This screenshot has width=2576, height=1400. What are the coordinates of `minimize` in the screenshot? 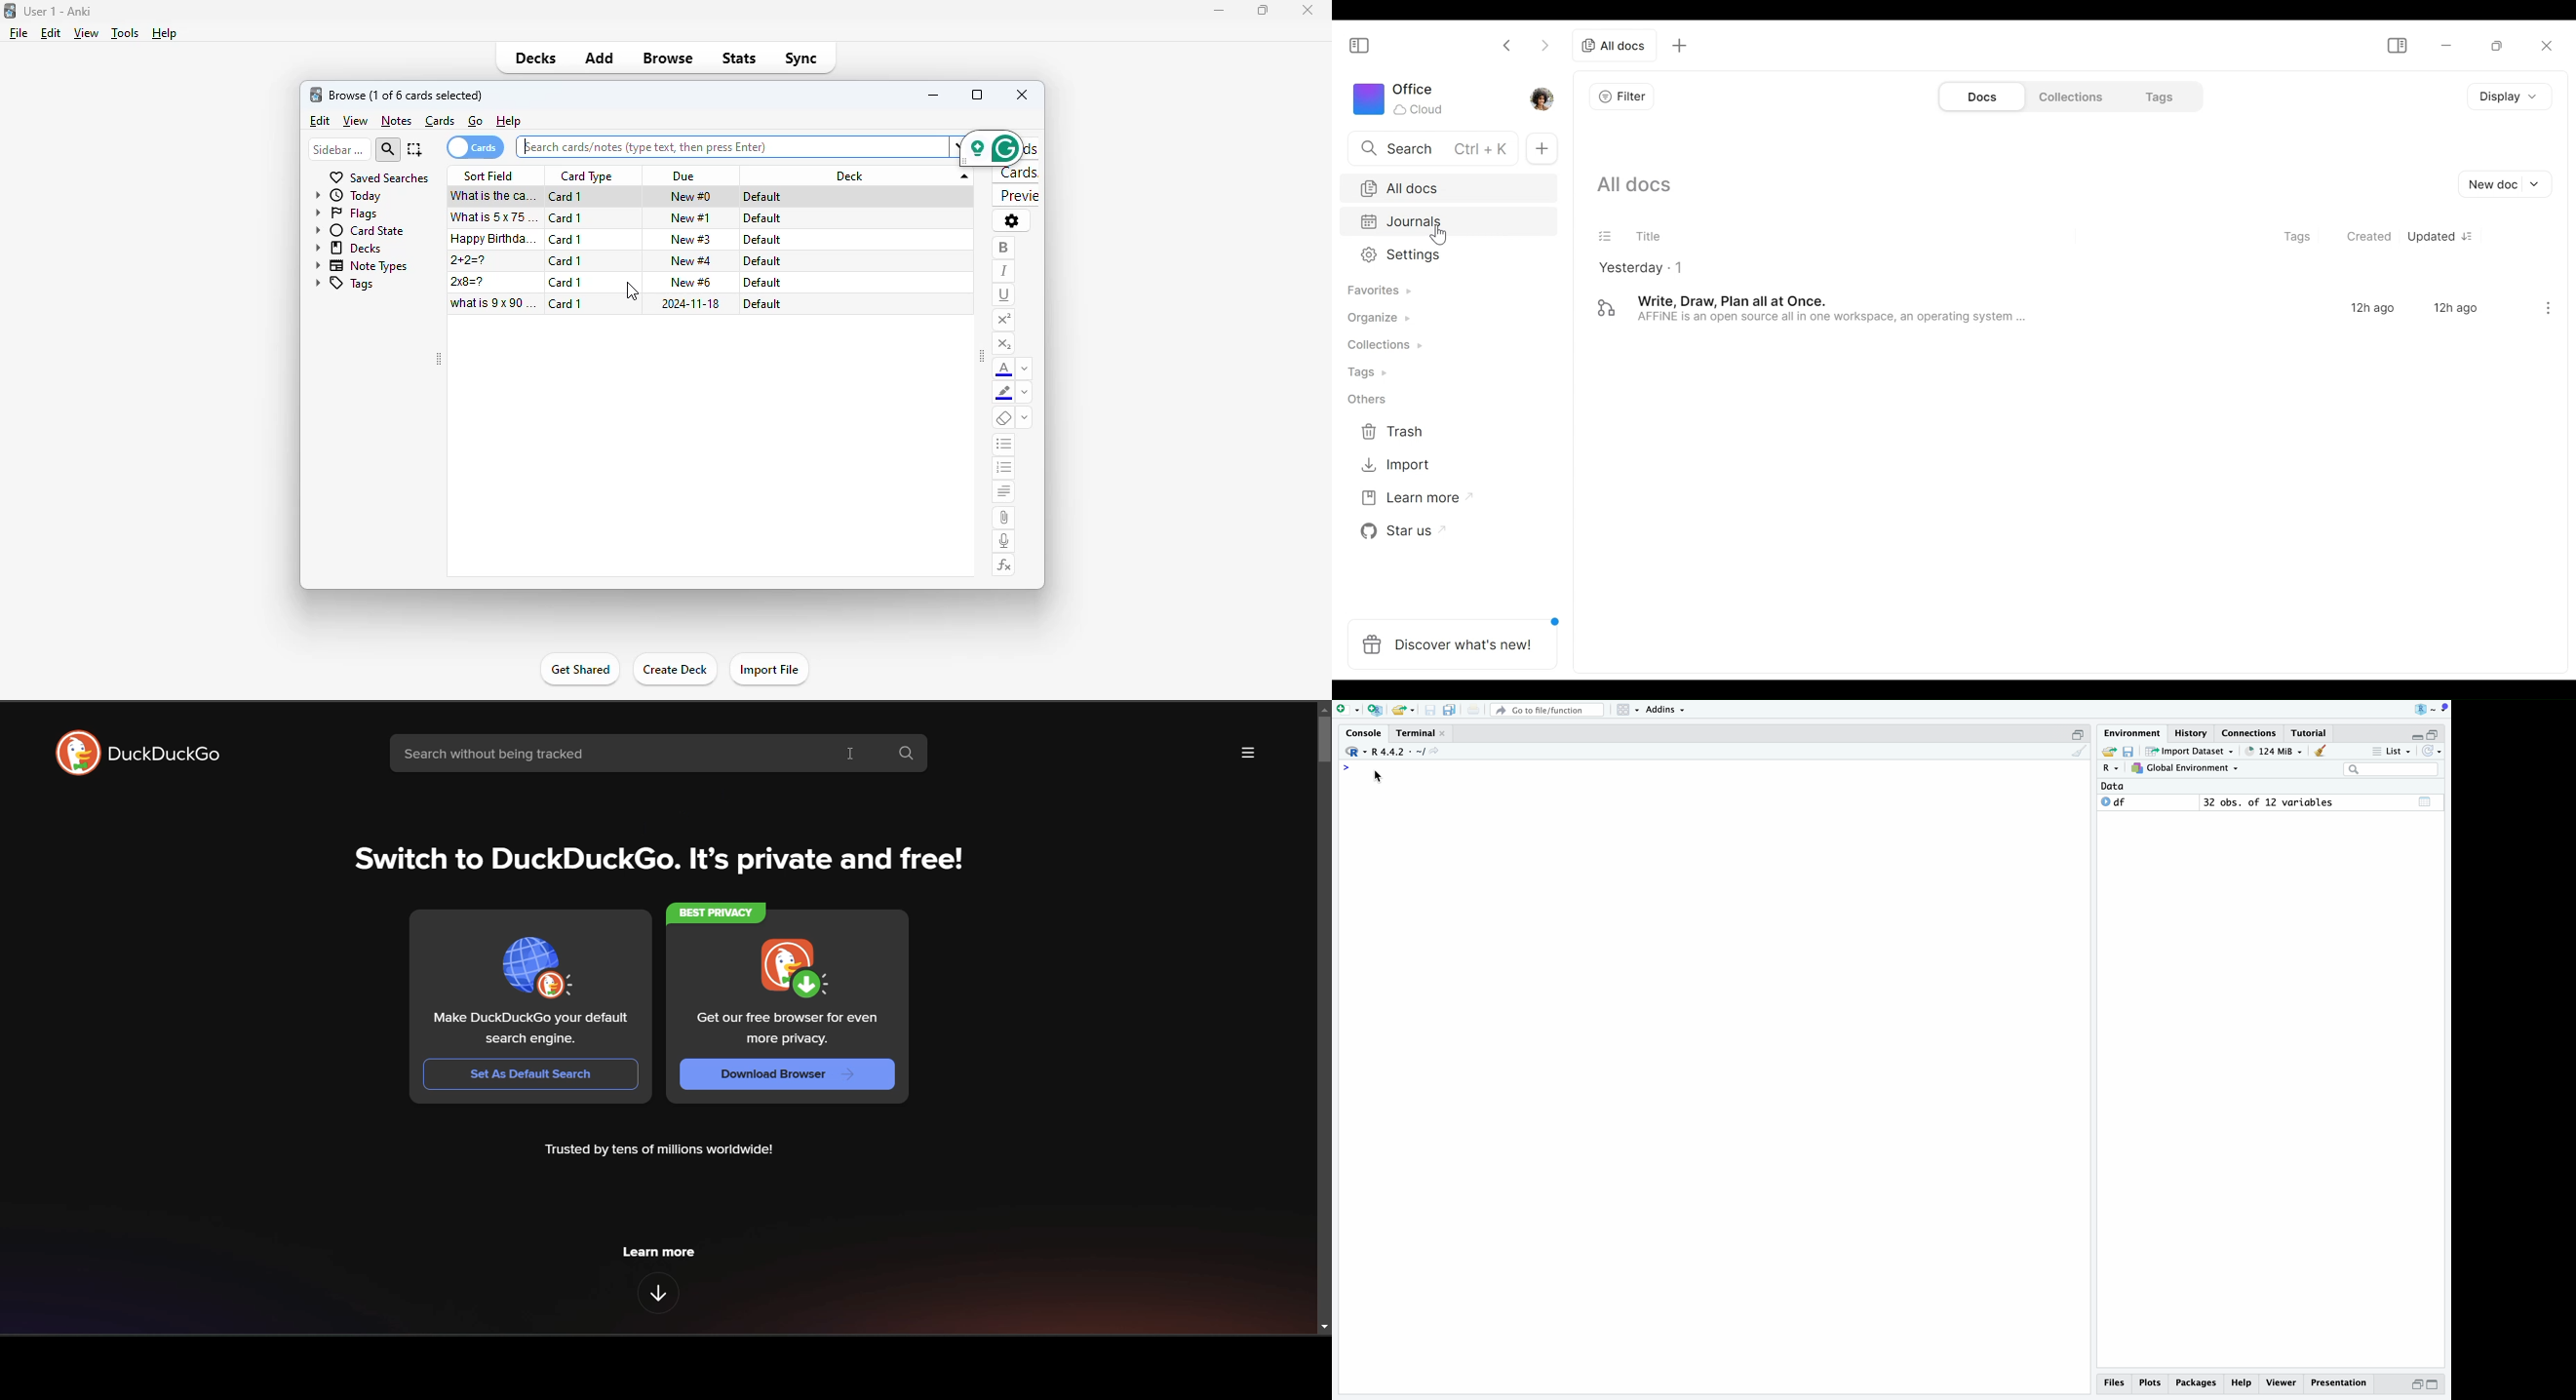 It's located at (934, 95).